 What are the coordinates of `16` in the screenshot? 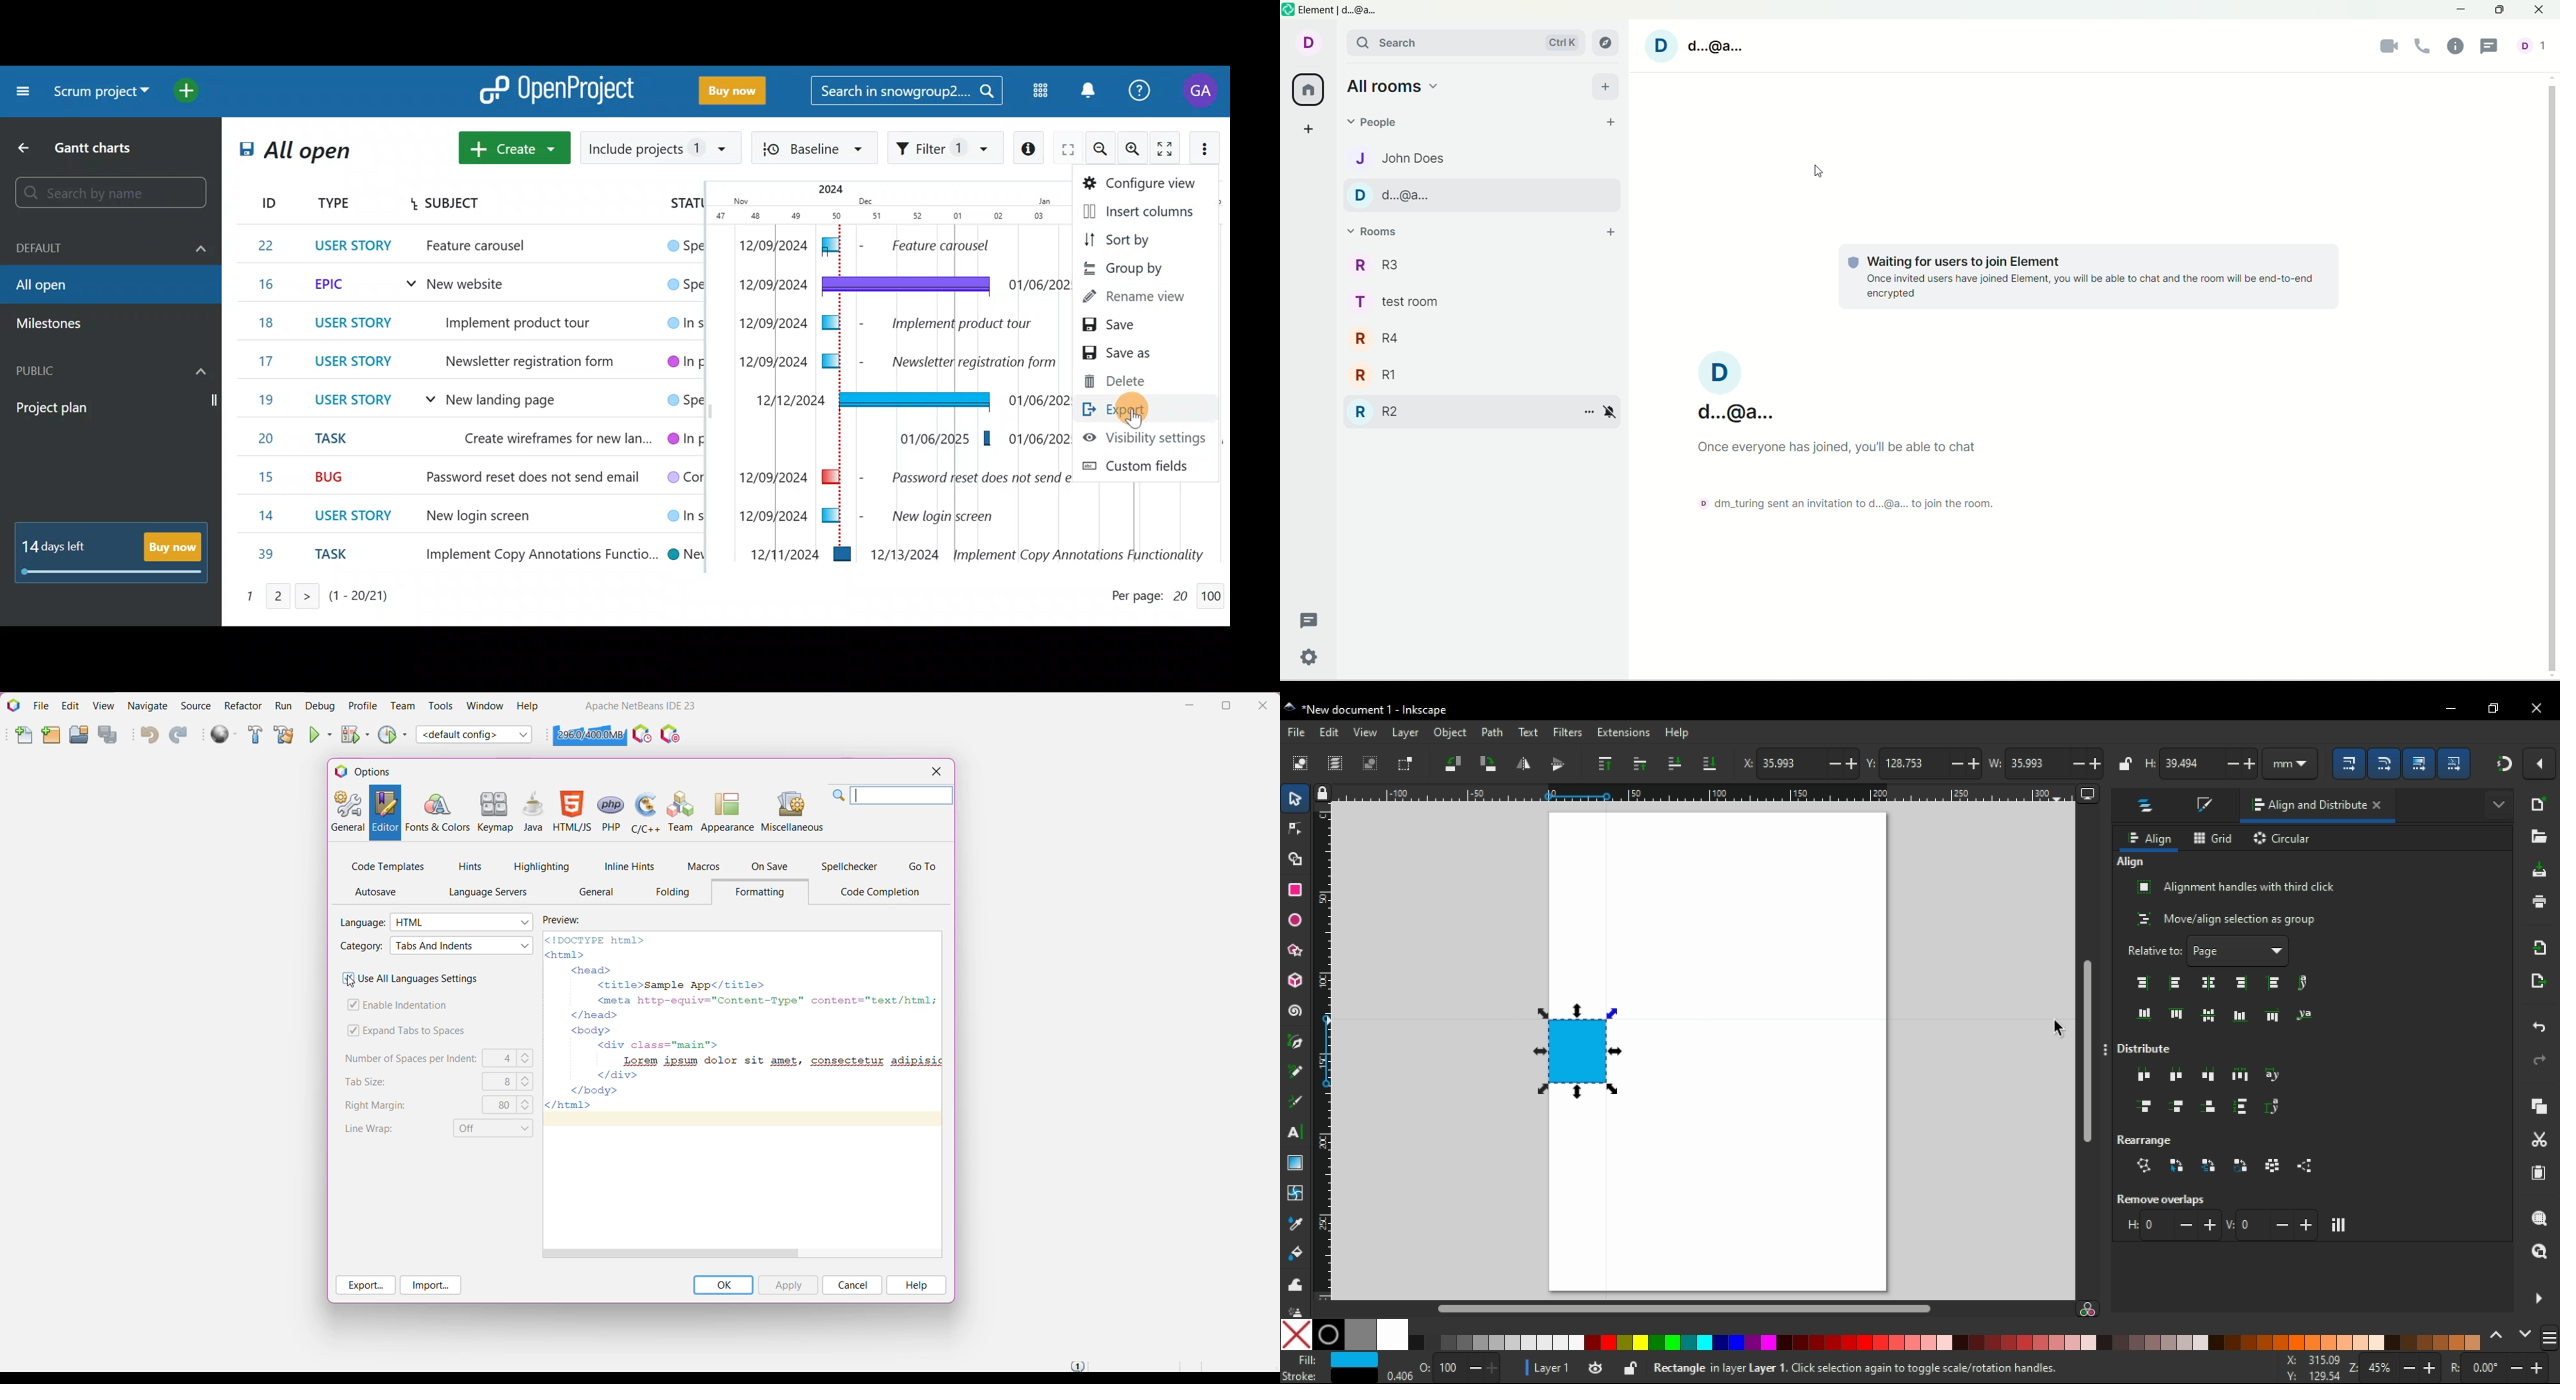 It's located at (270, 284).